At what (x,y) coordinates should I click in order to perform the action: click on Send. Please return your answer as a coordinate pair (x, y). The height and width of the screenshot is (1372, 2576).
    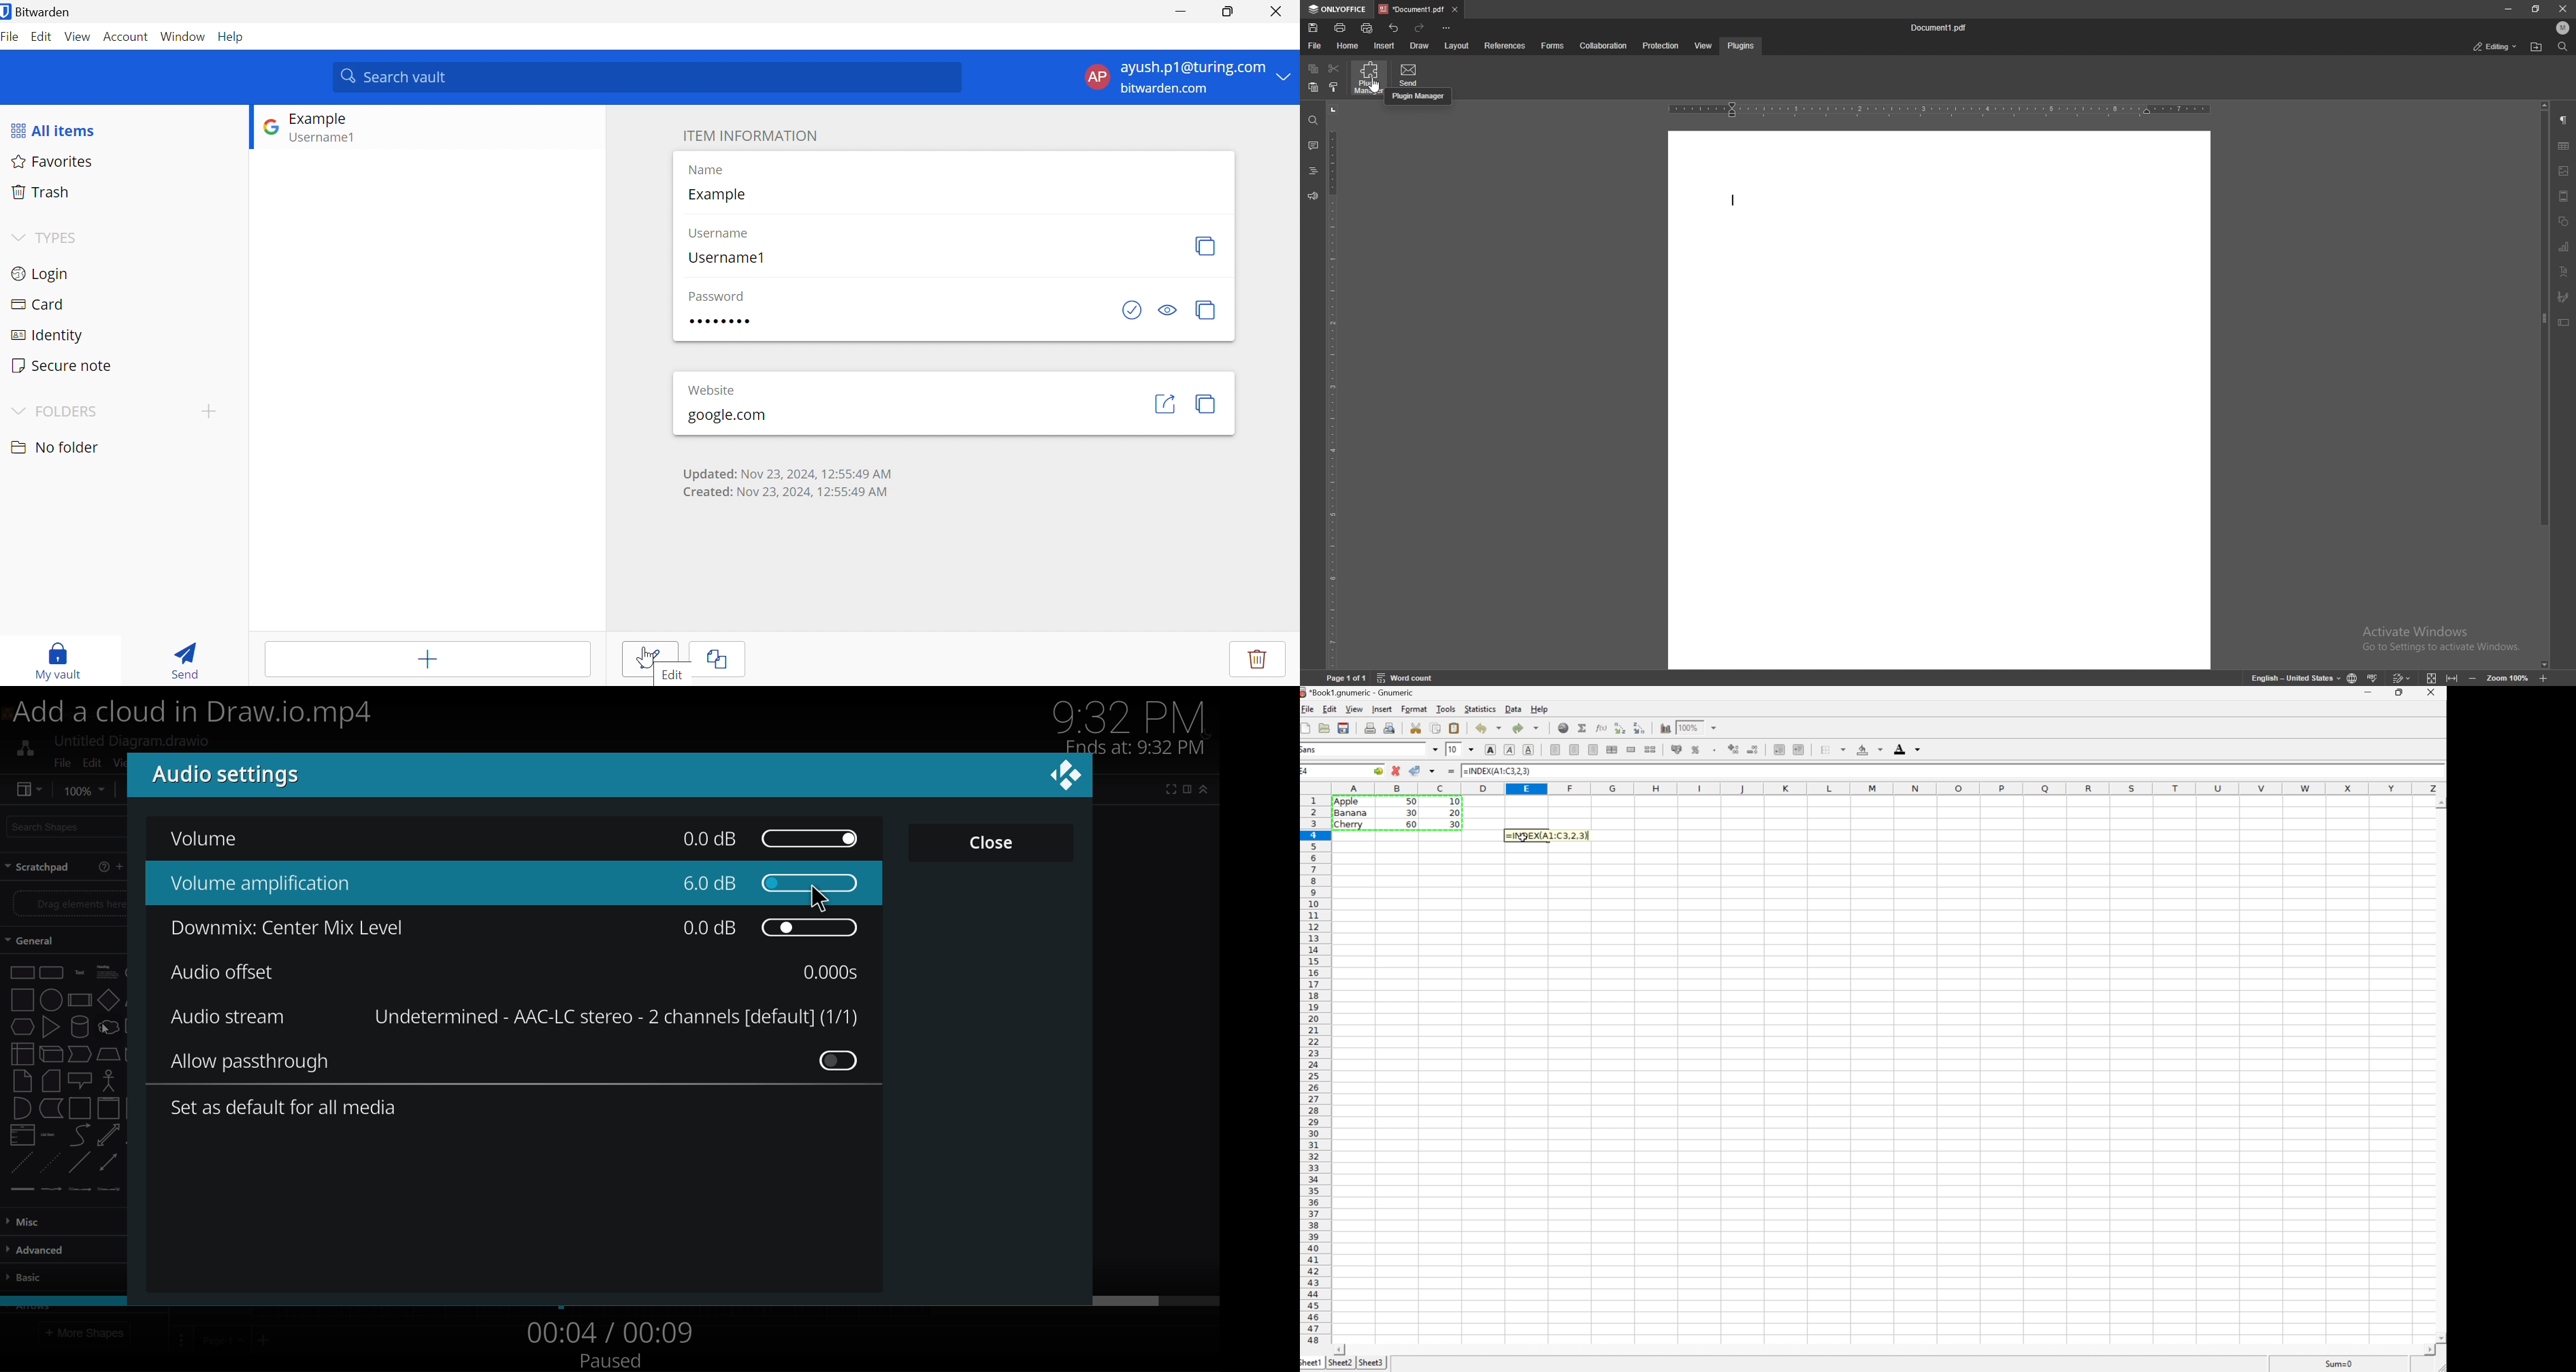
    Looking at the image, I should click on (181, 659).